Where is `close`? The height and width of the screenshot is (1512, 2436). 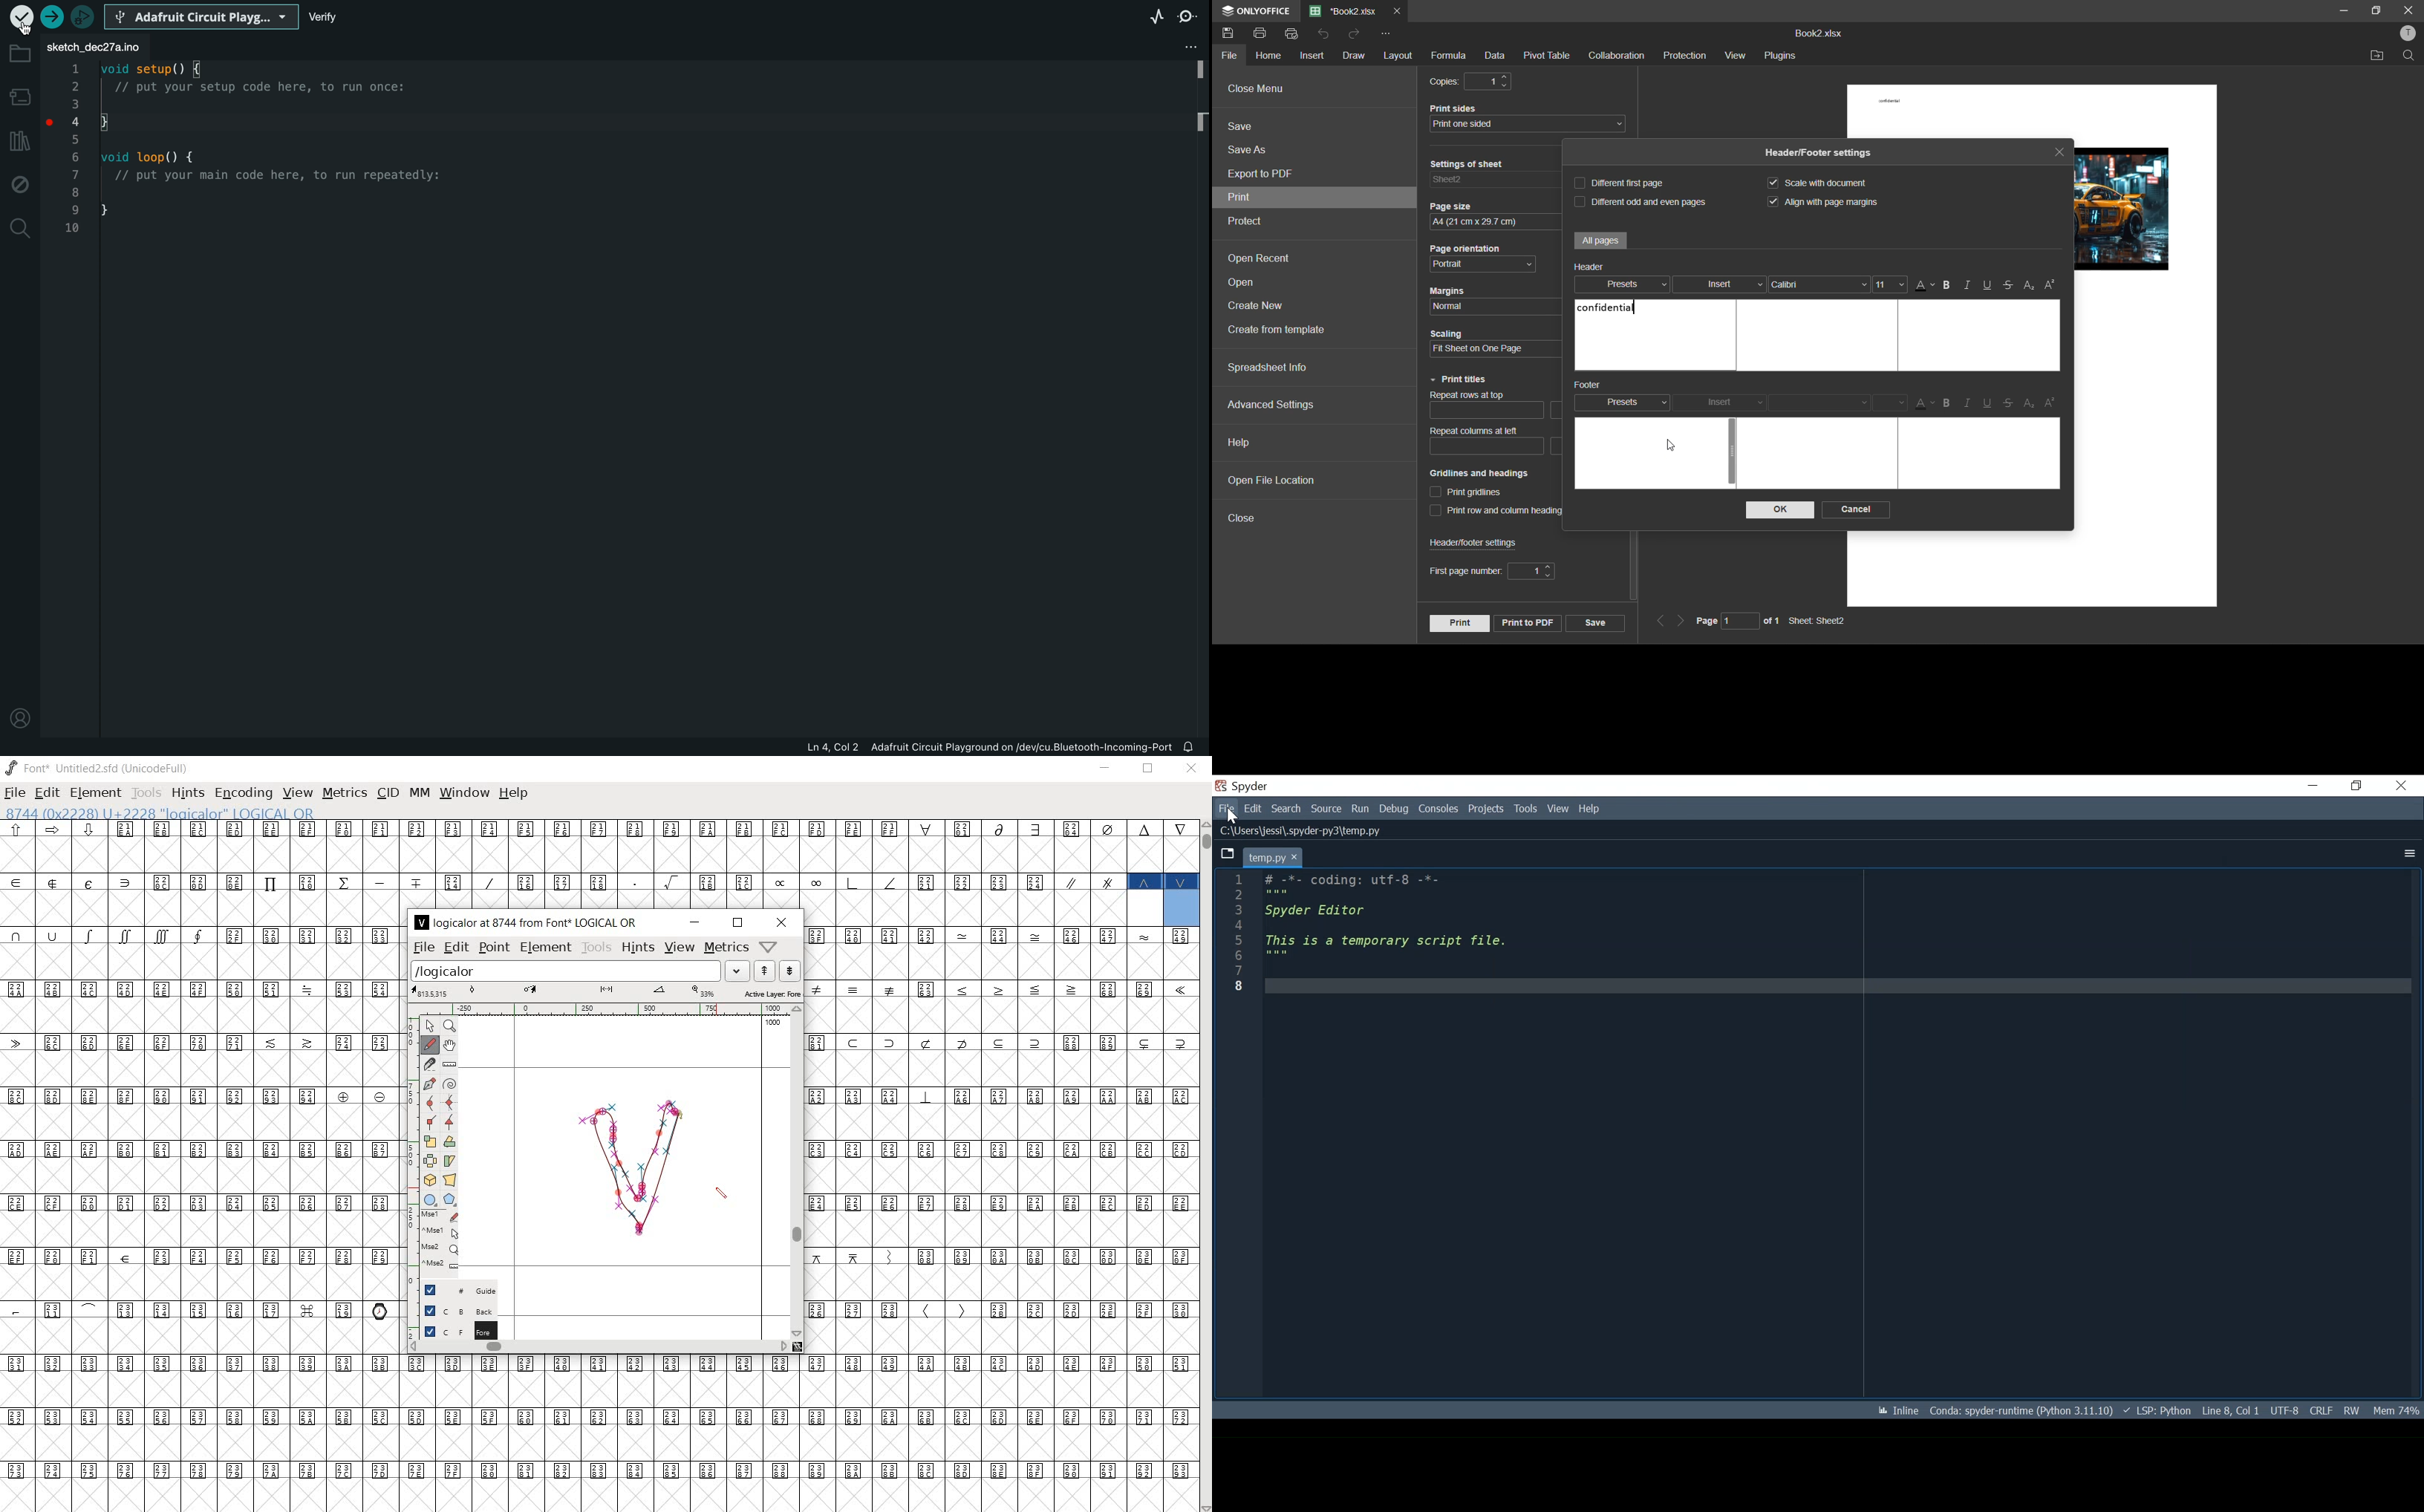 close is located at coordinates (1243, 519).